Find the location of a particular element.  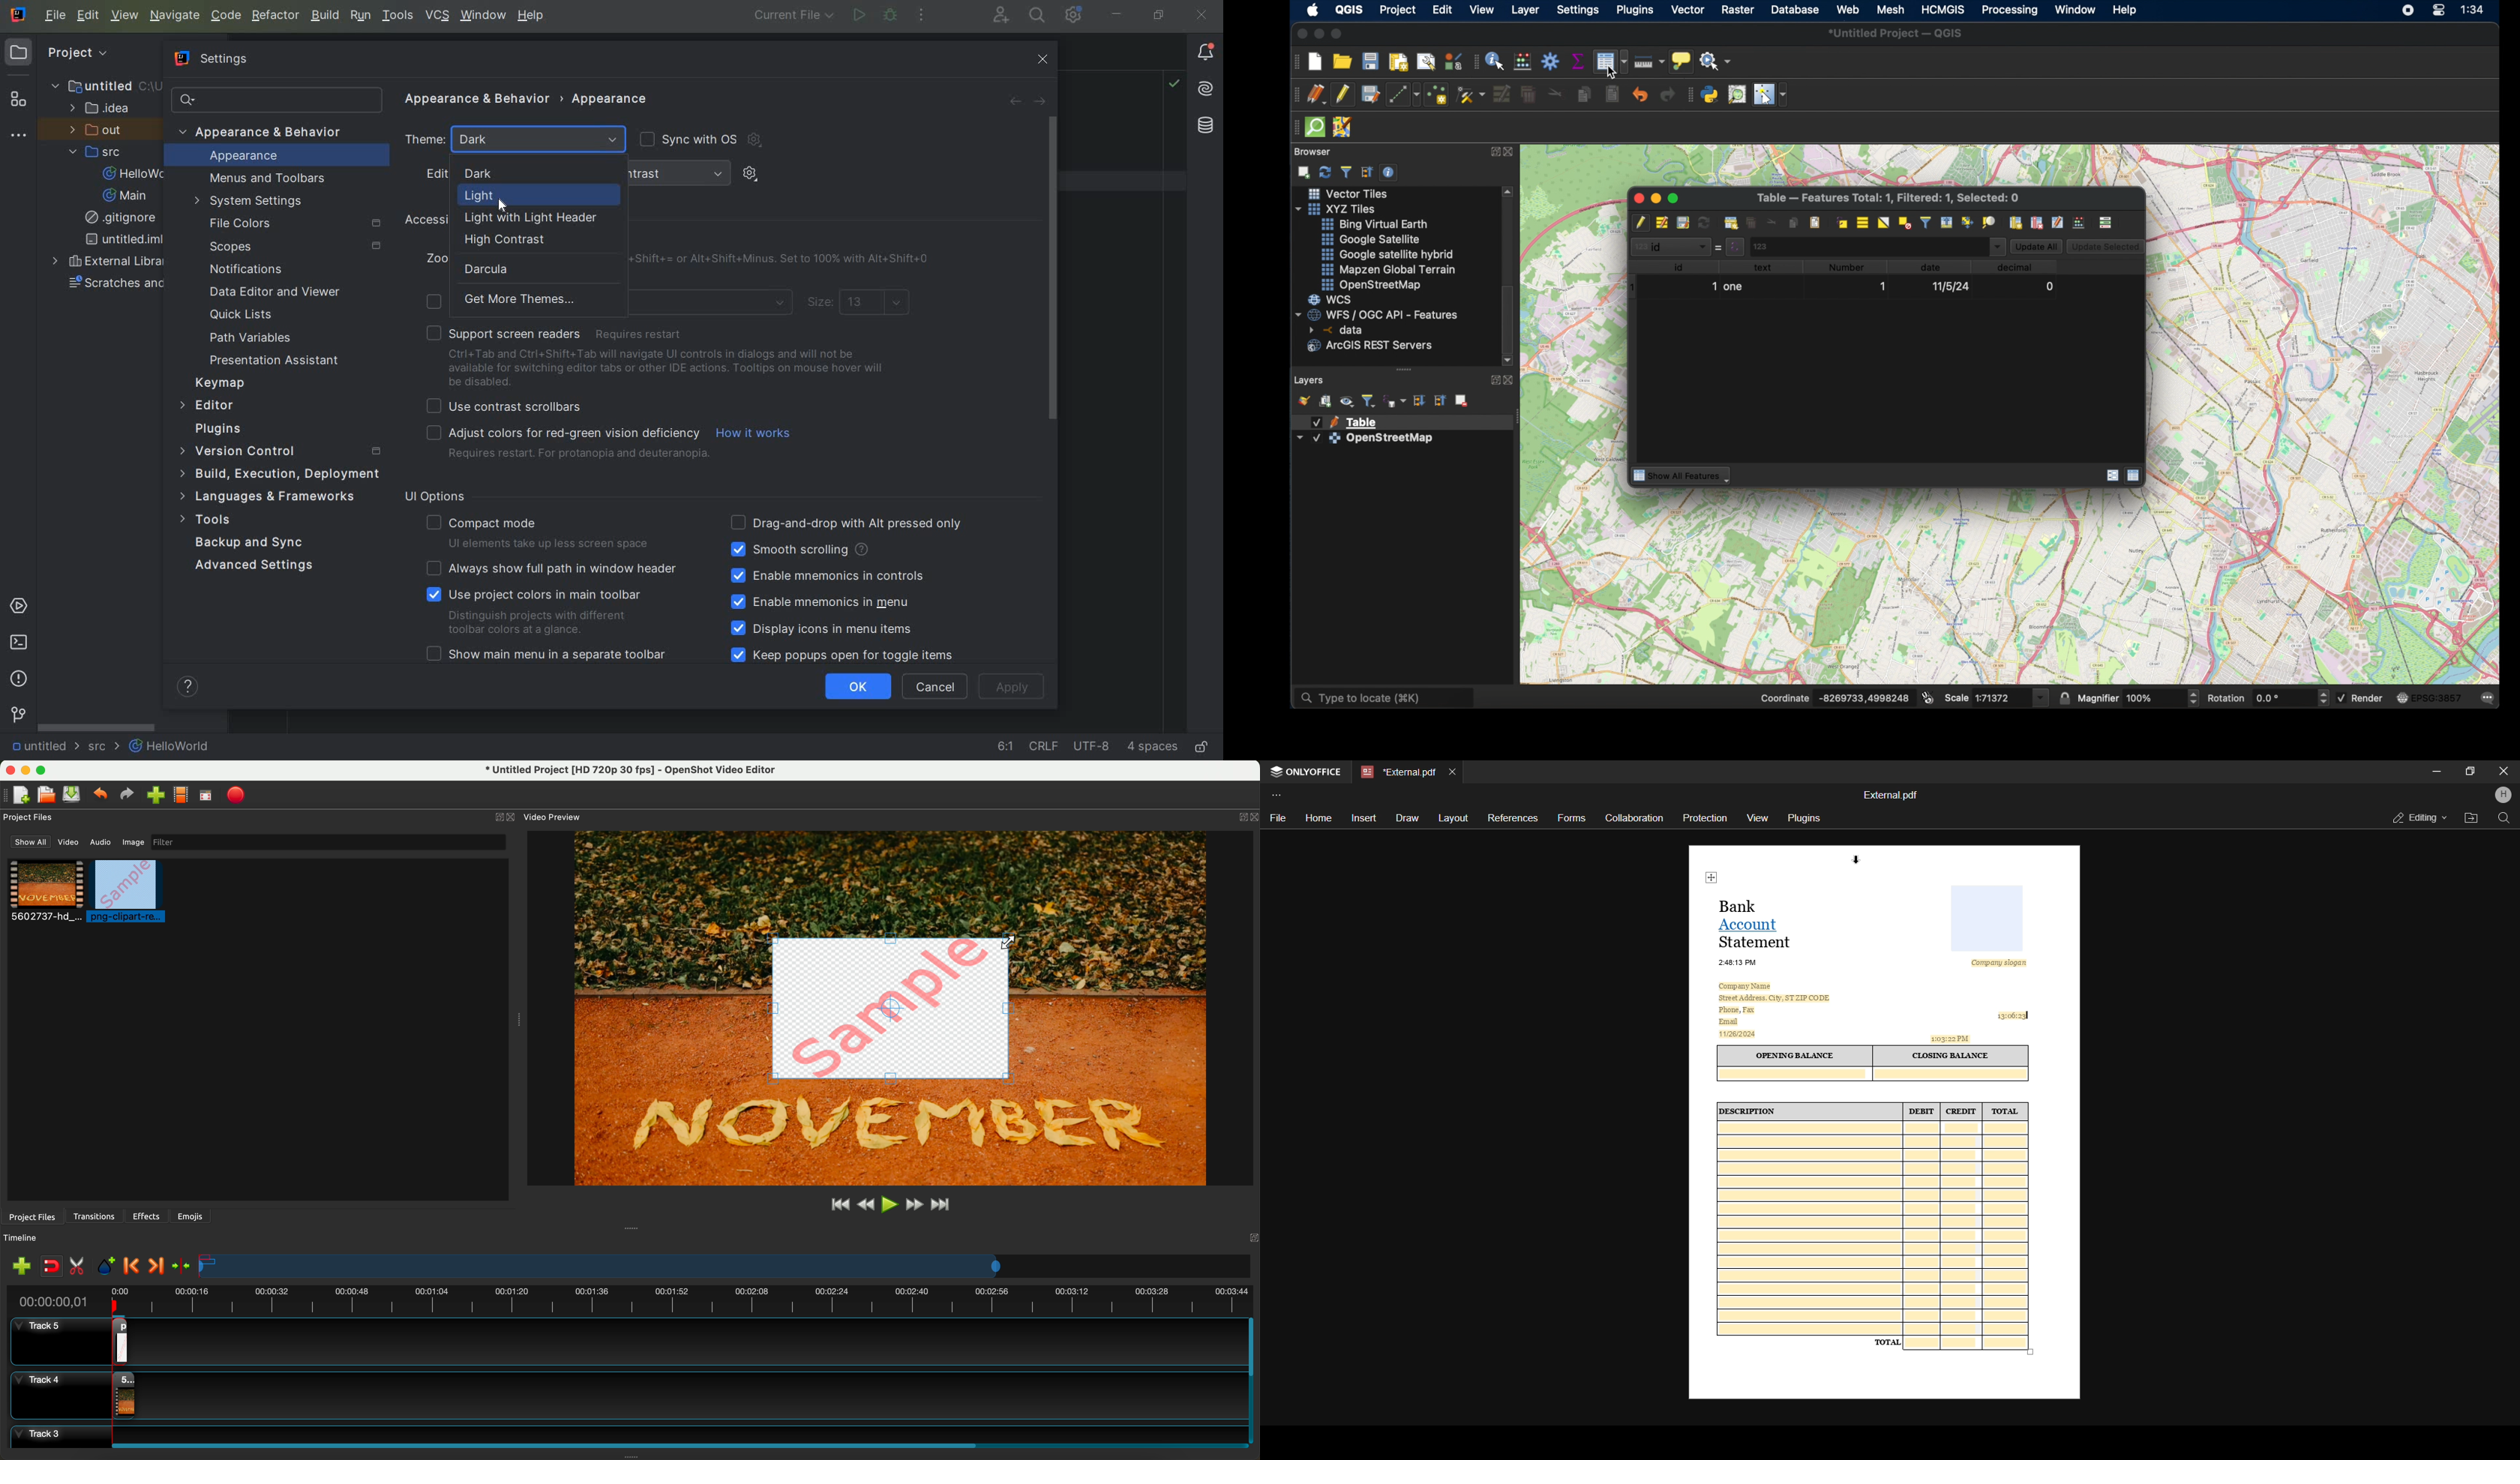

home is located at coordinates (1317, 819).